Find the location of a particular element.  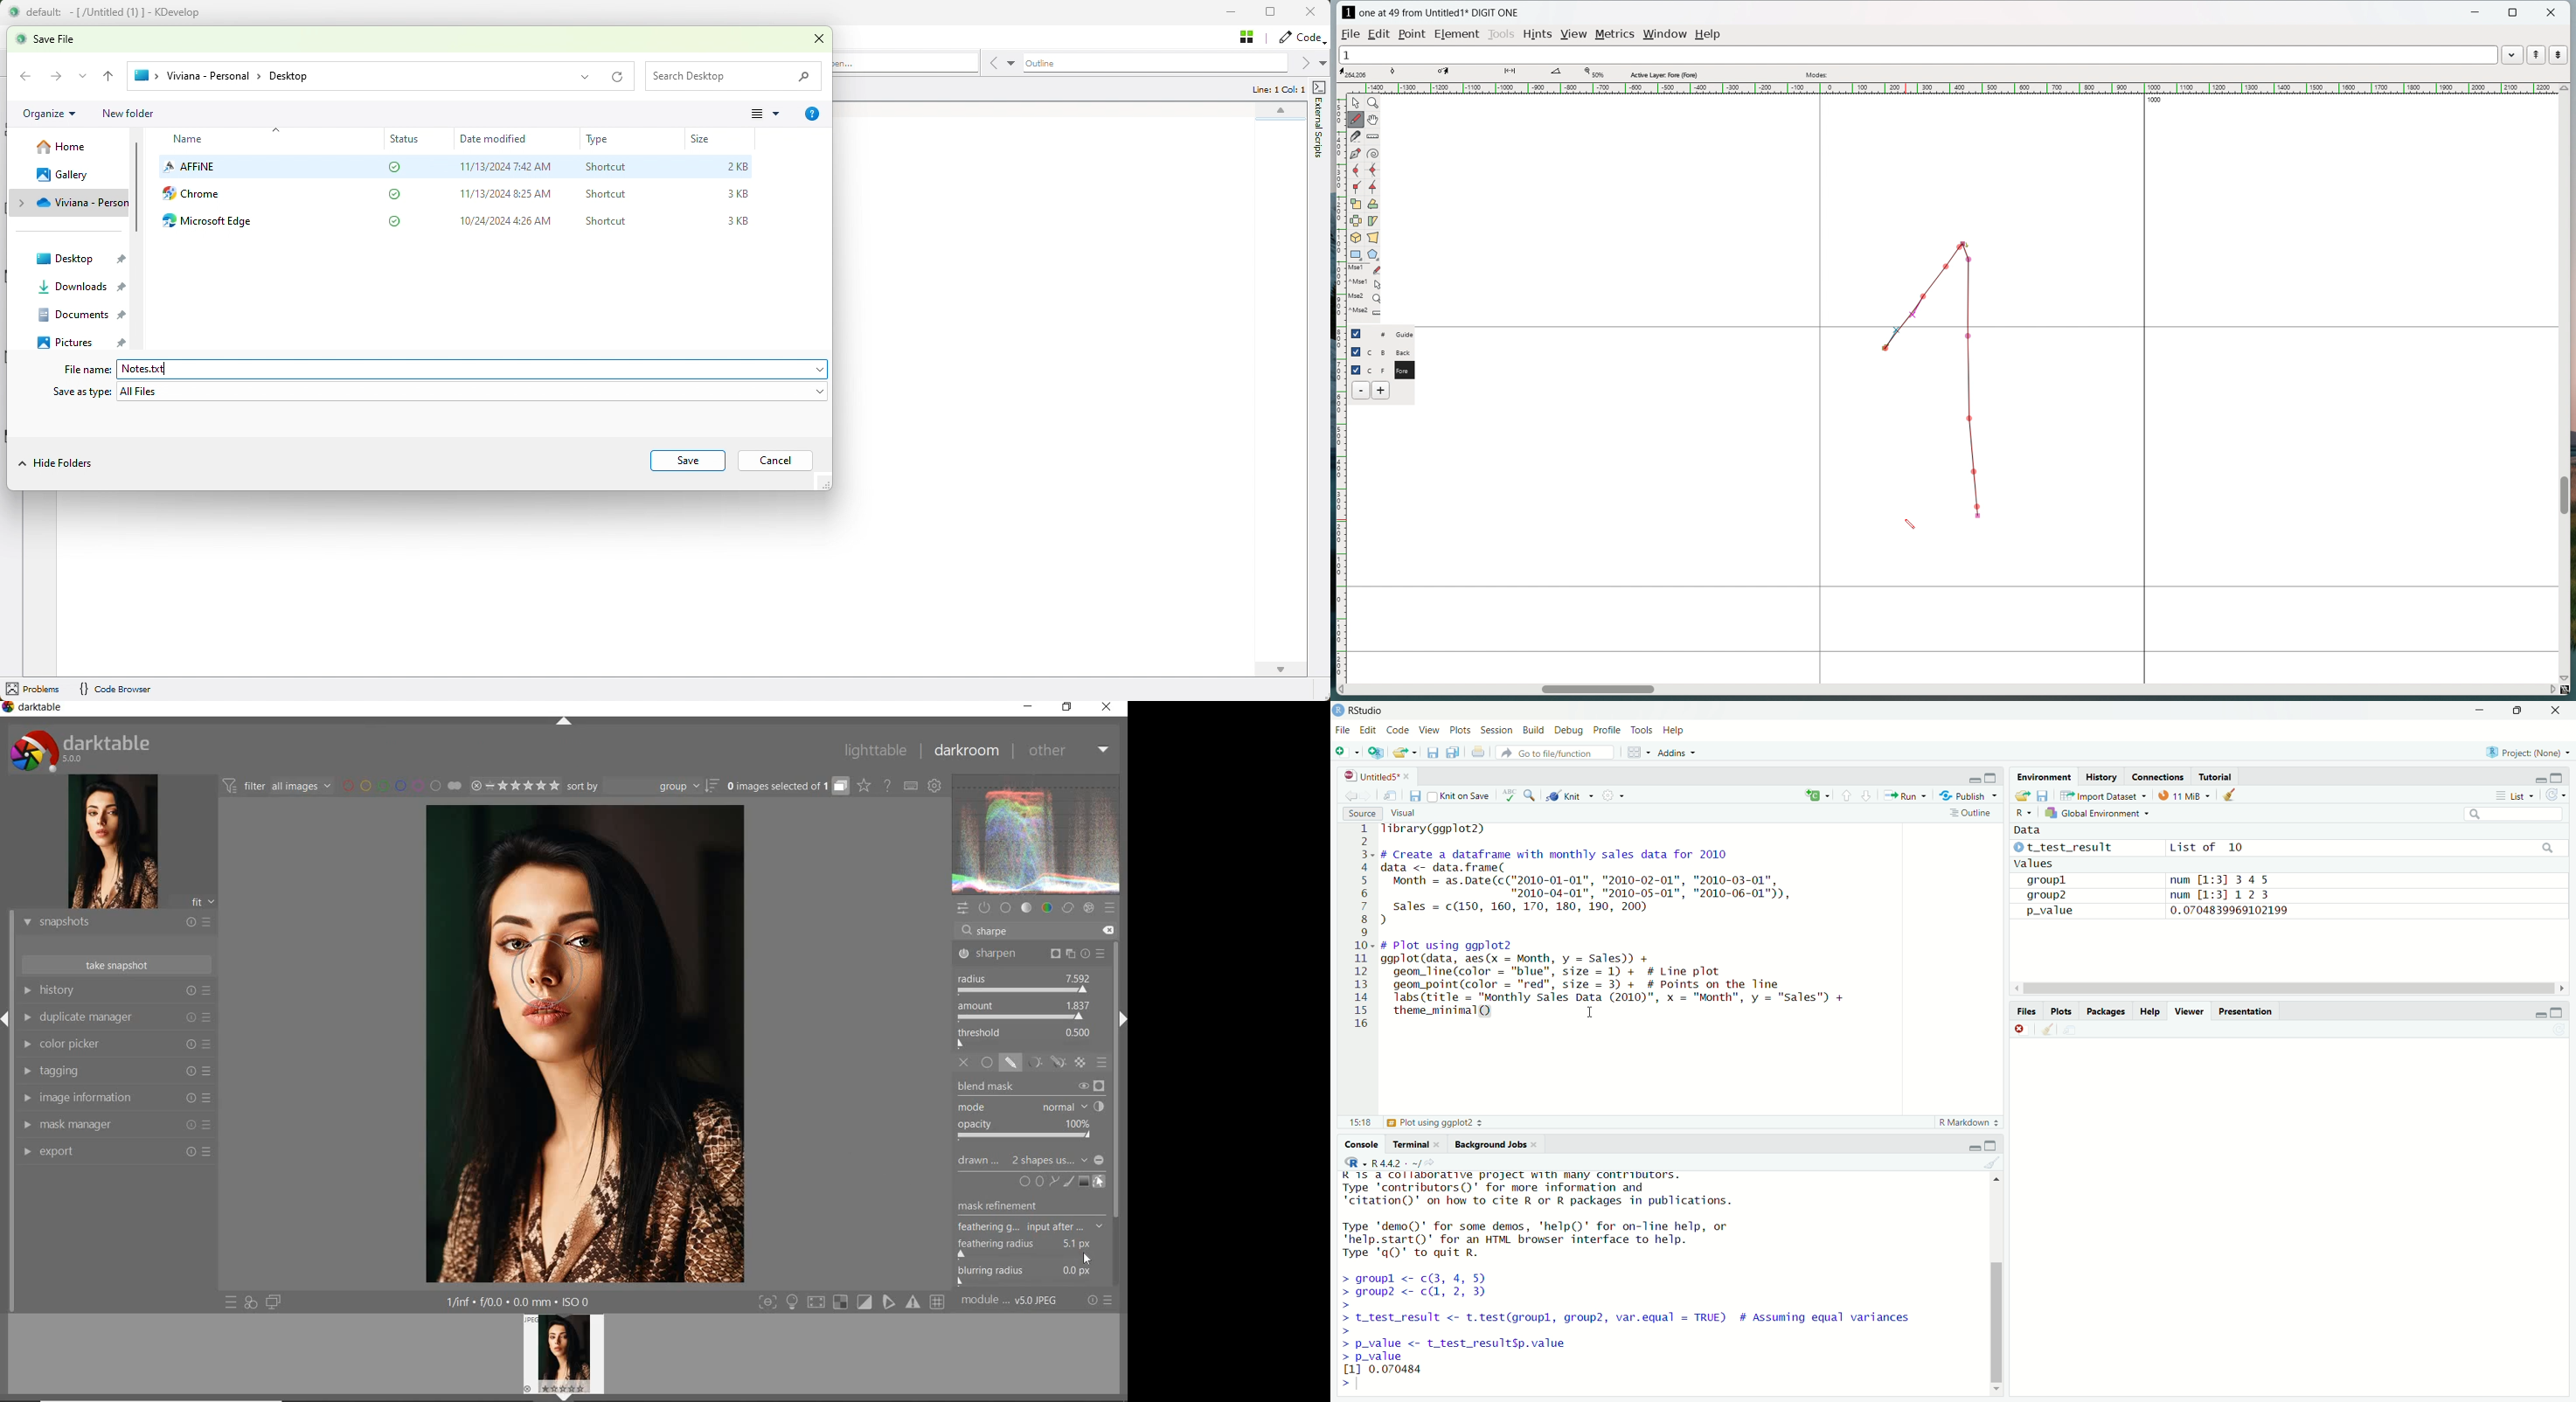

minimise is located at coordinates (2560, 1012).